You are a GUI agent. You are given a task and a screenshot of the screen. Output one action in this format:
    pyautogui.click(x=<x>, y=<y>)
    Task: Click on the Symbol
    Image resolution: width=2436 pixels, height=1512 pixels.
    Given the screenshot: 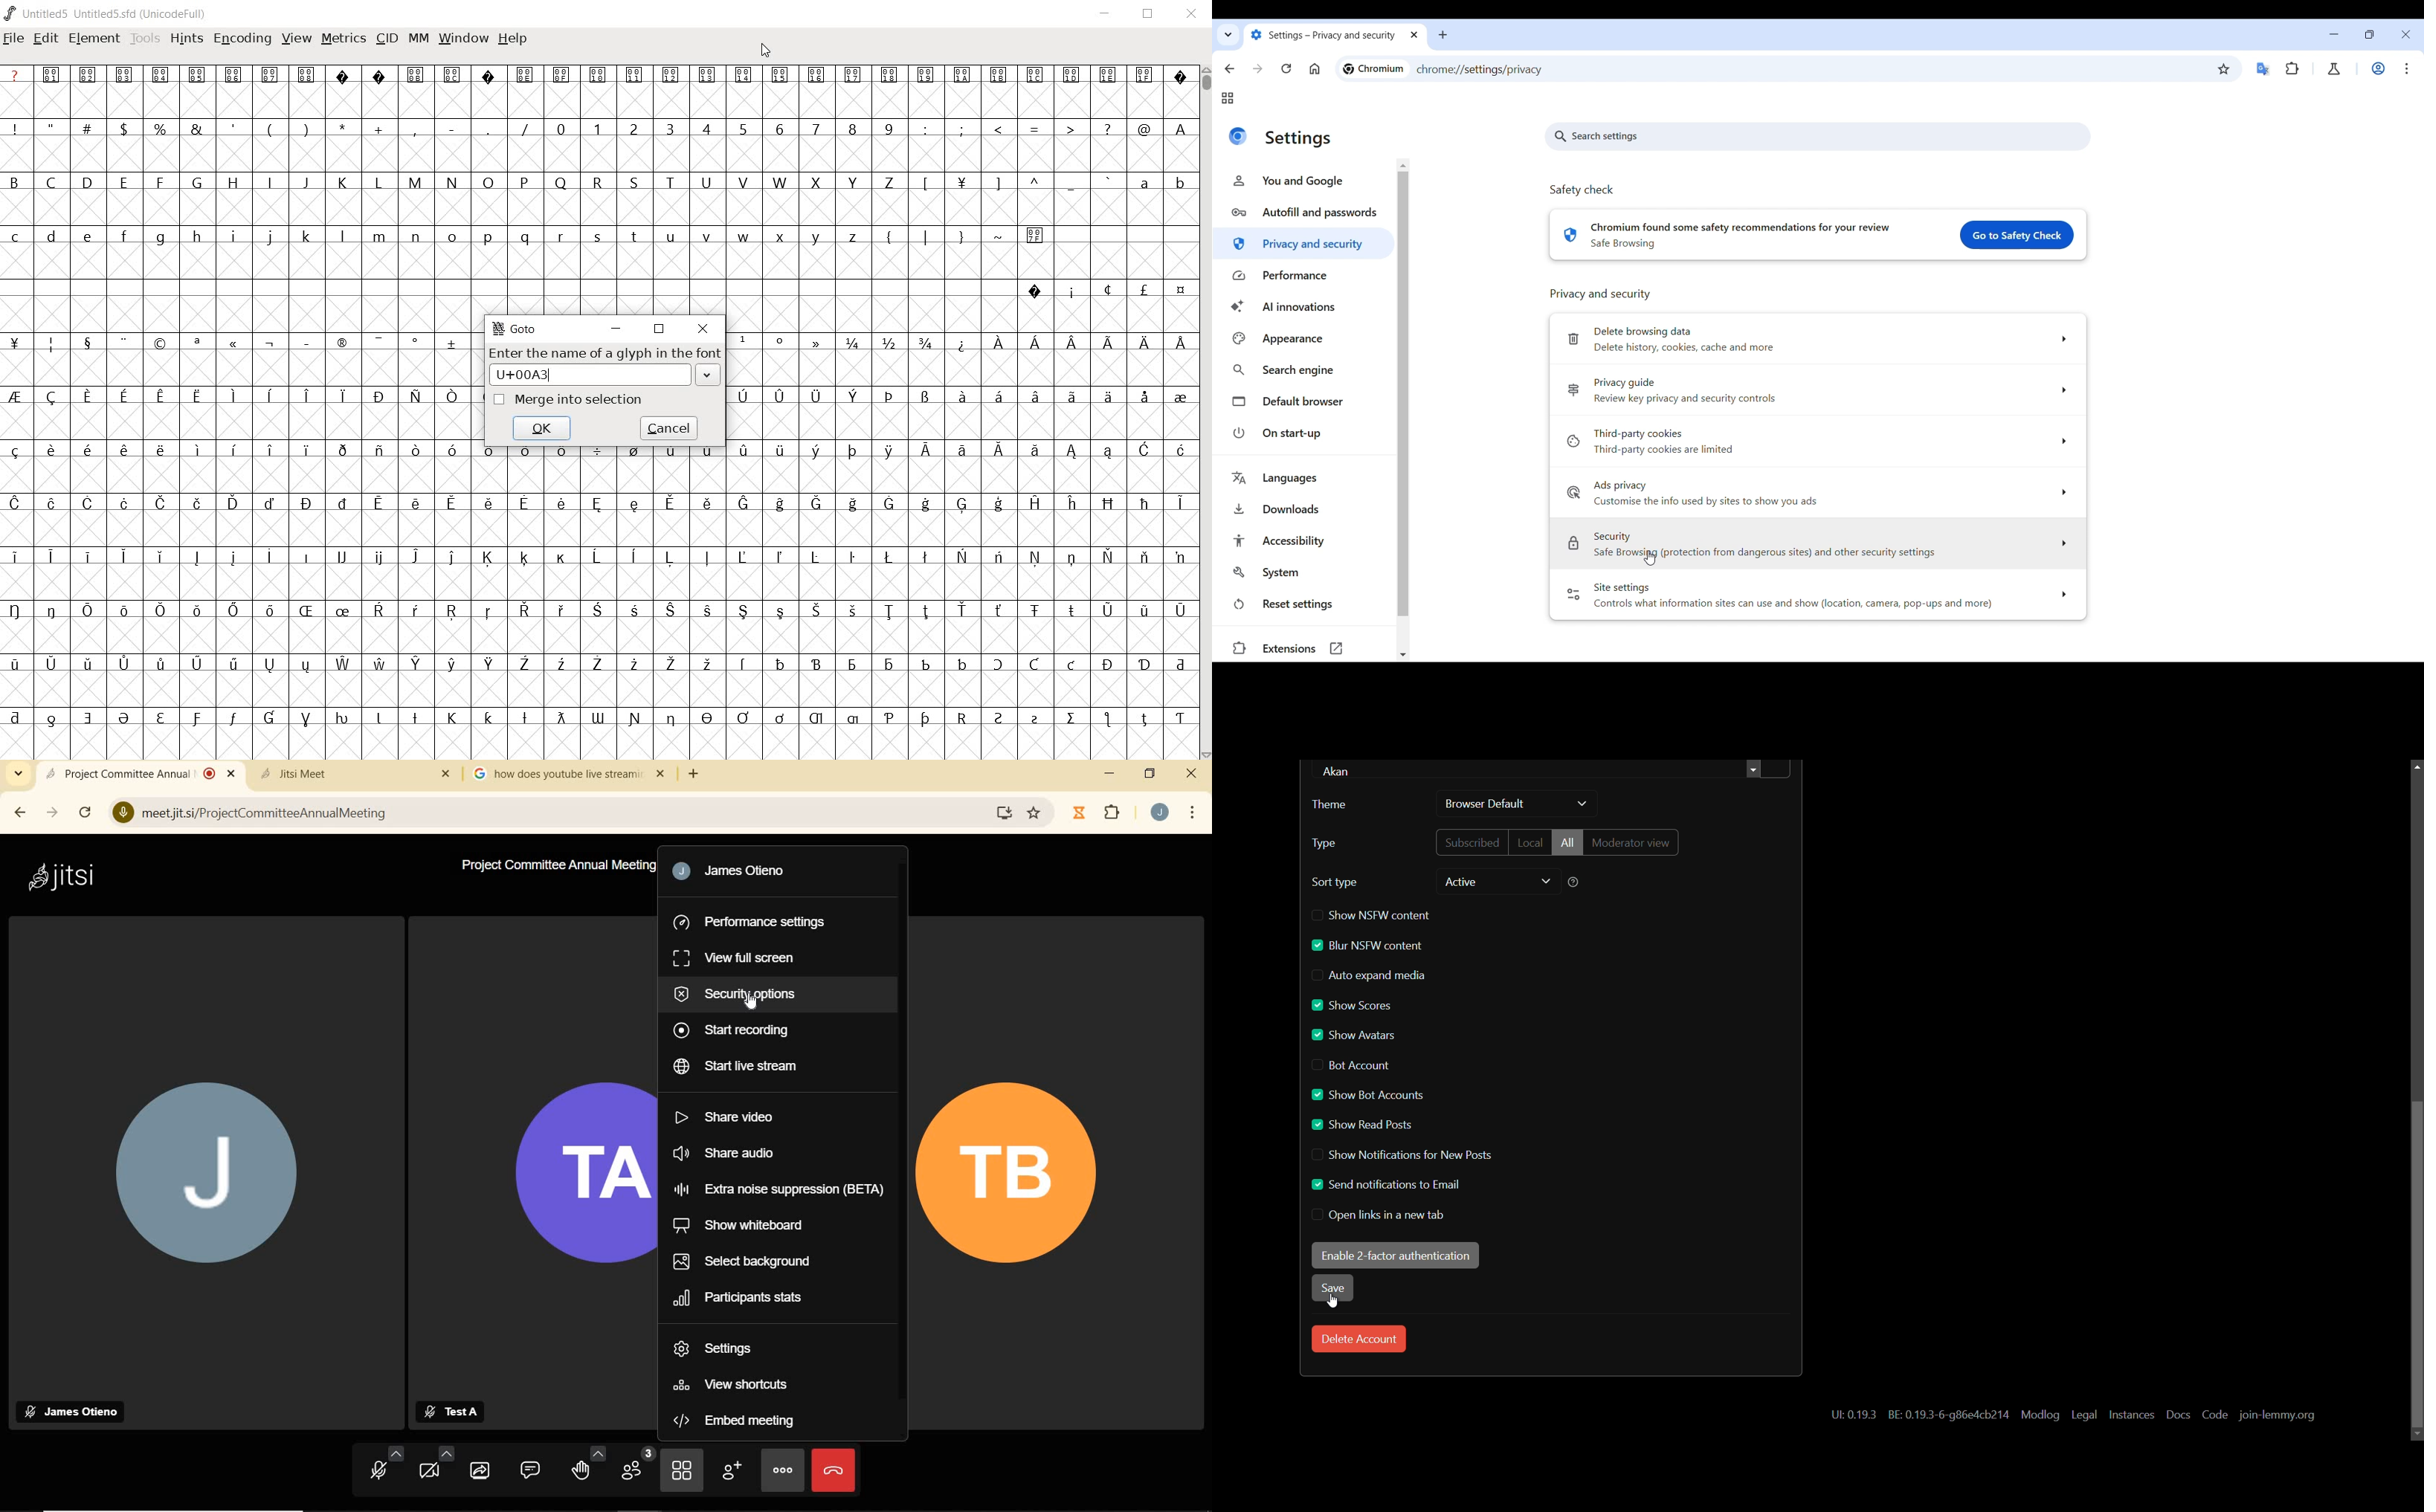 What is the action you would take?
    pyautogui.click(x=17, y=450)
    